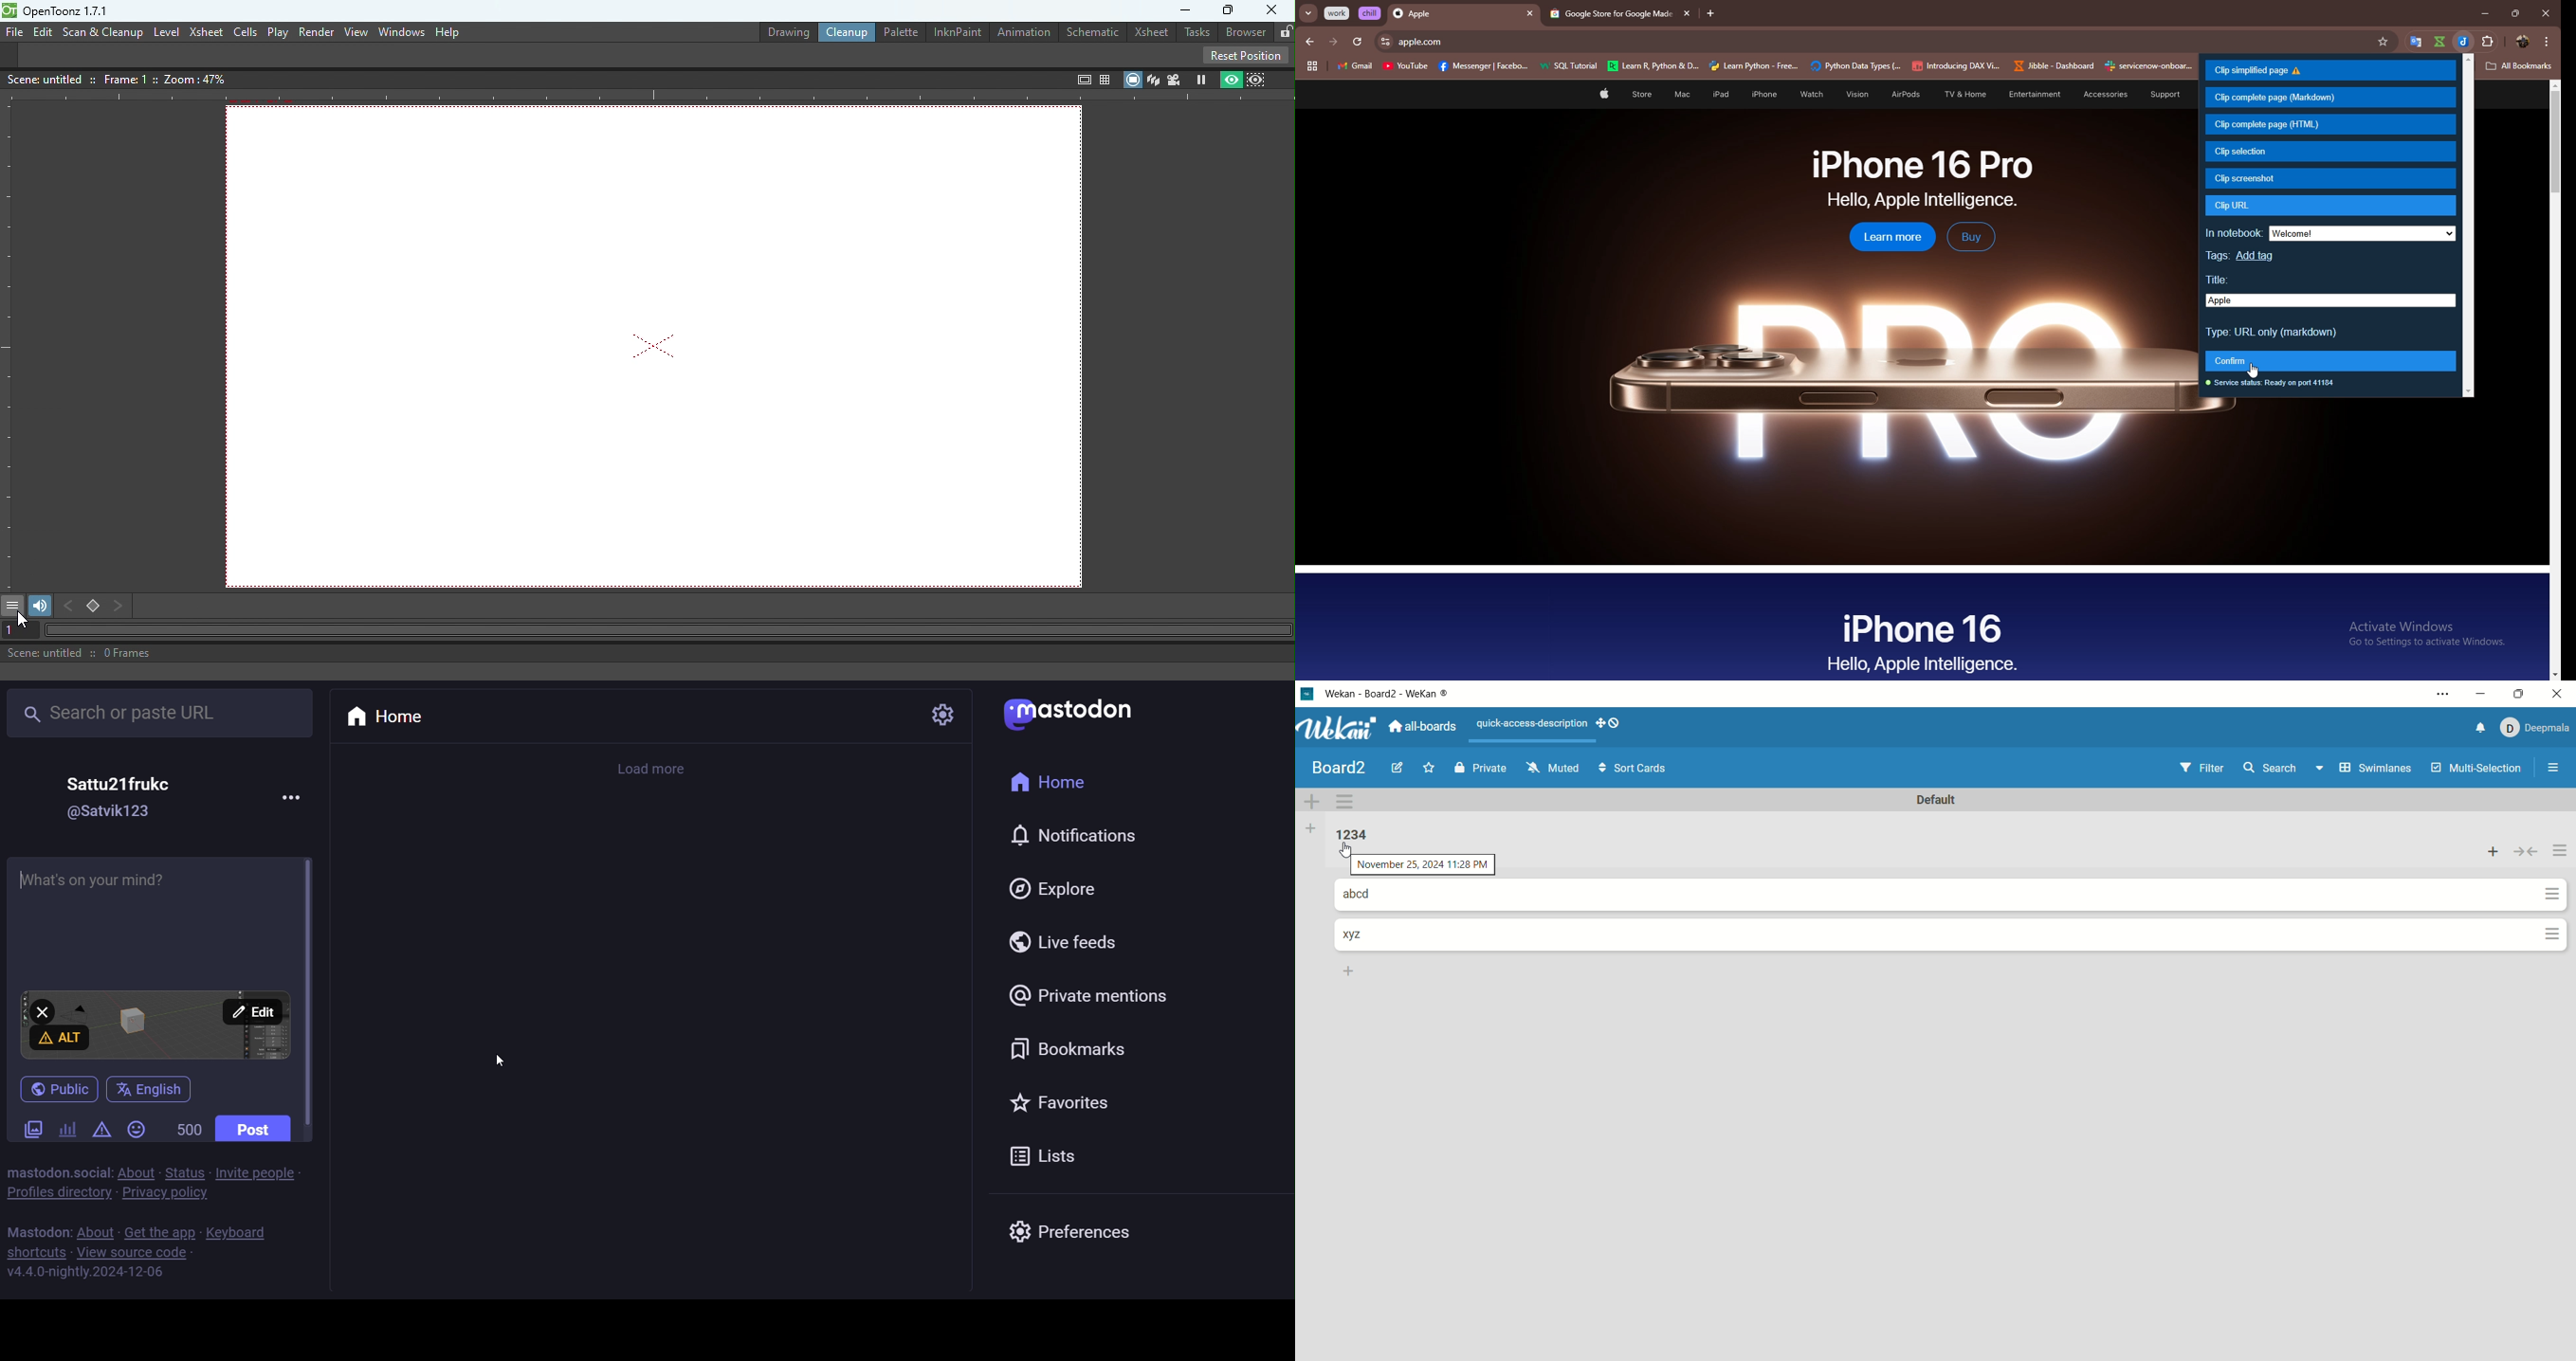 This screenshot has height=1372, width=2576. Describe the element at coordinates (1371, 13) in the screenshot. I see `chill` at that location.